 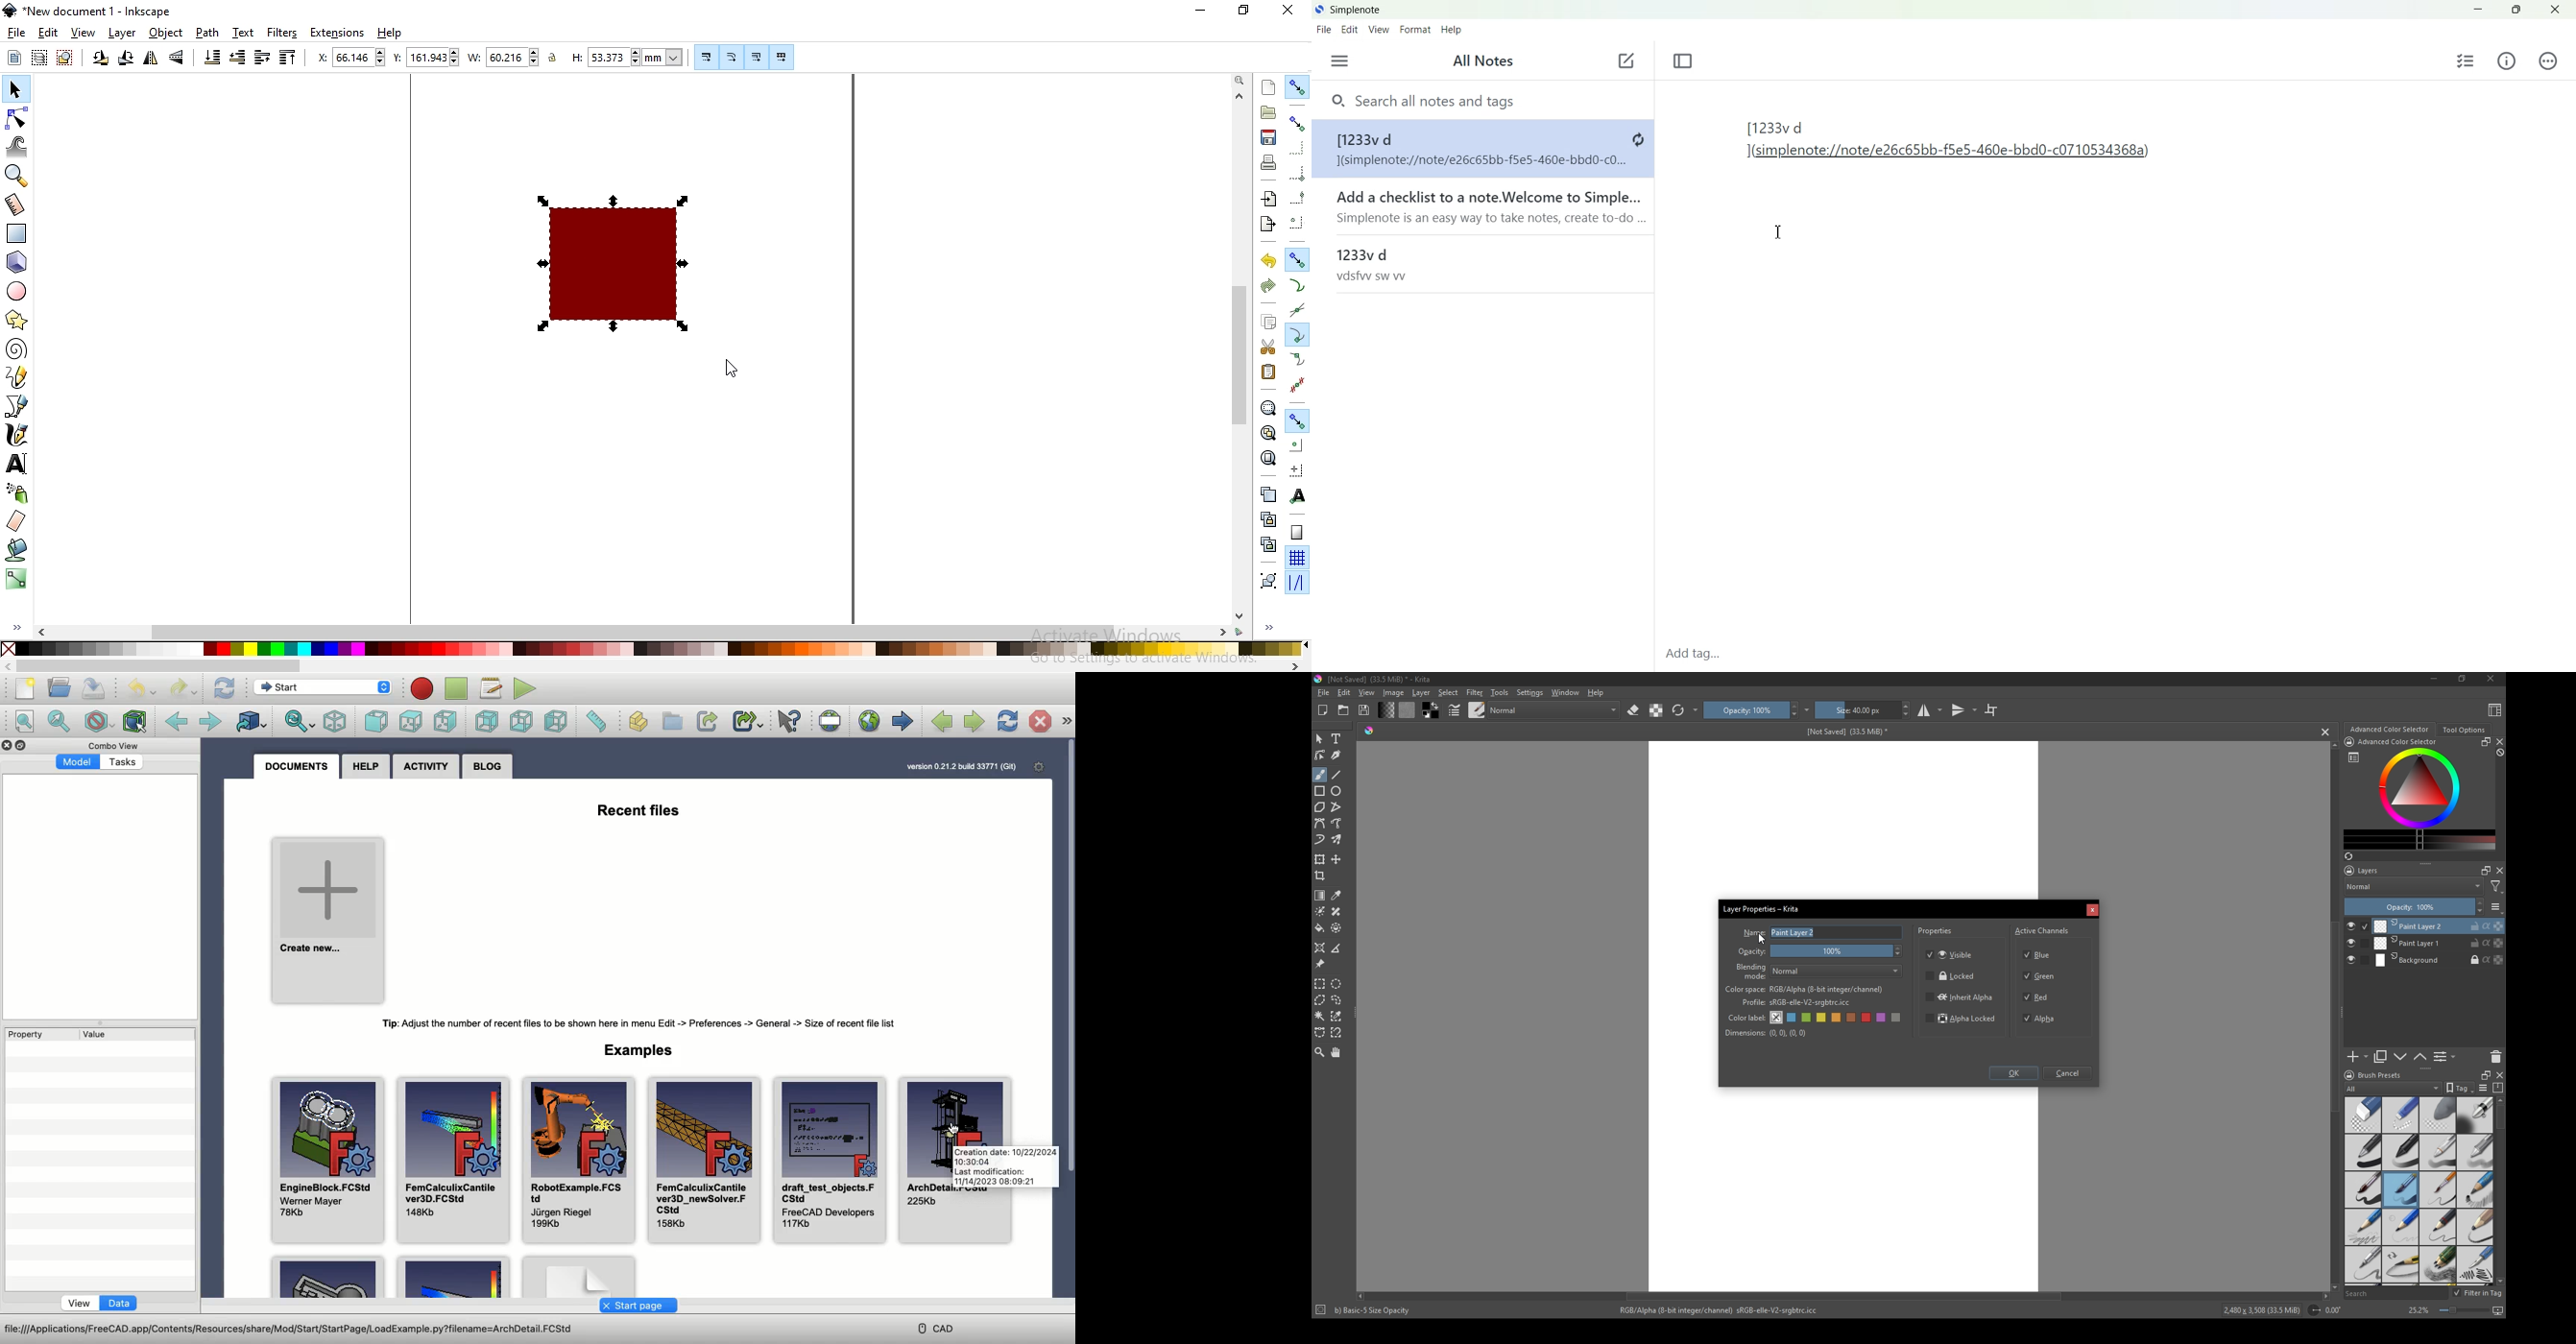 I want to click on Text, so click(x=1338, y=740).